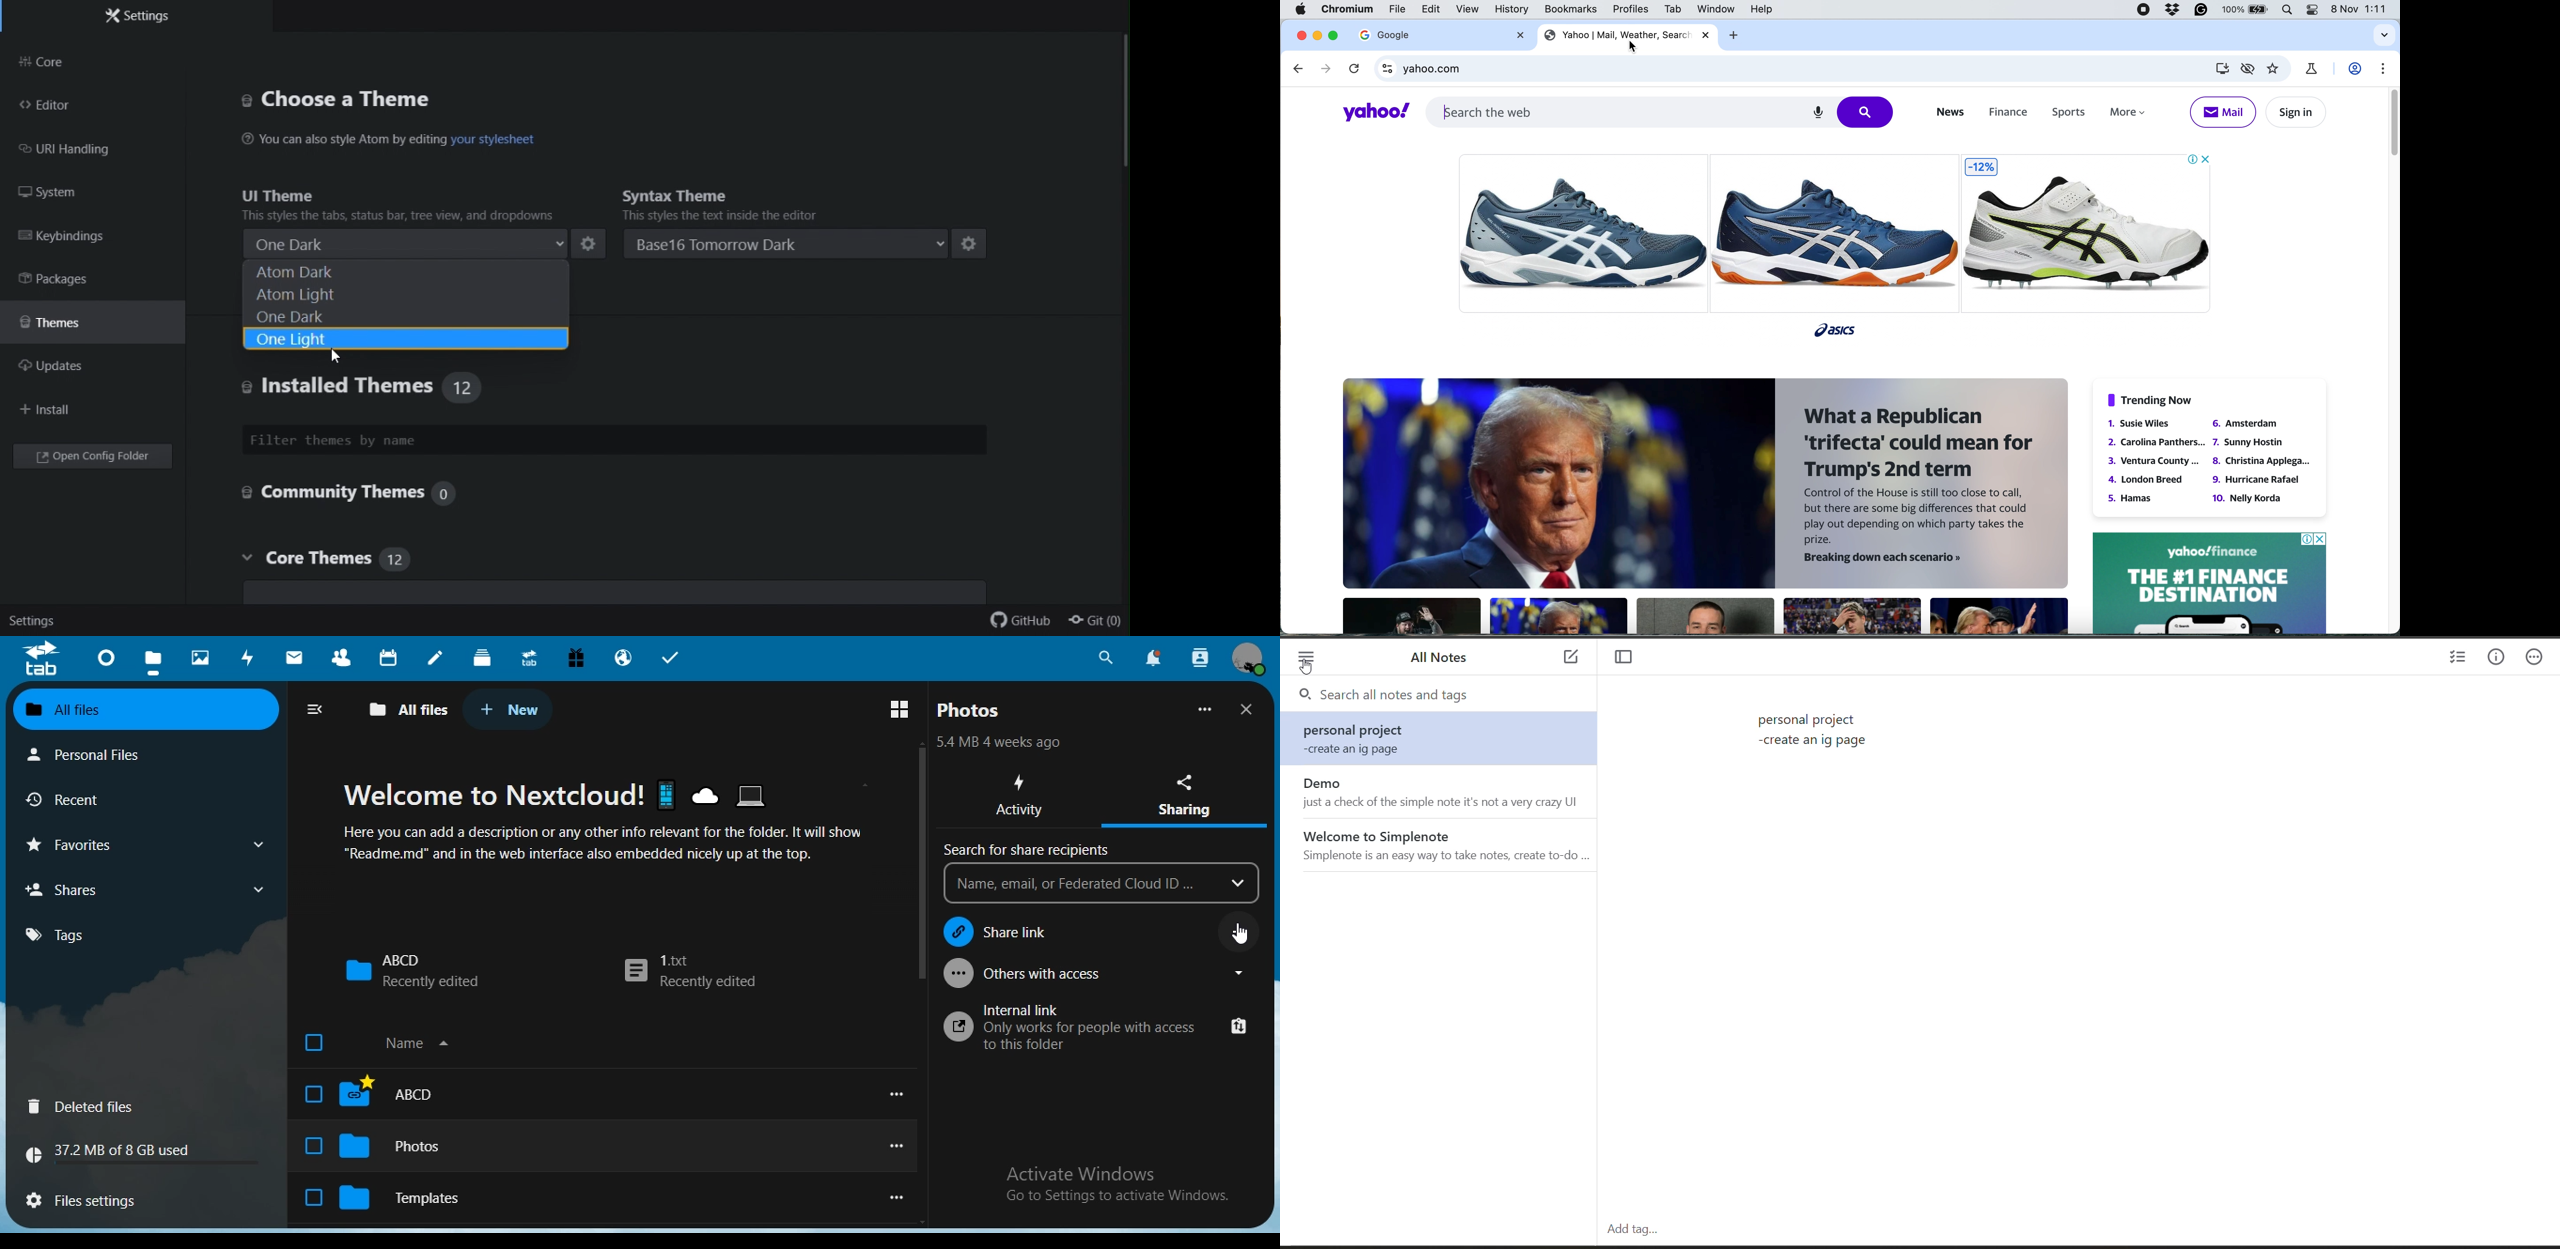  Describe the element at coordinates (1096, 623) in the screenshot. I see `git(0)` at that location.